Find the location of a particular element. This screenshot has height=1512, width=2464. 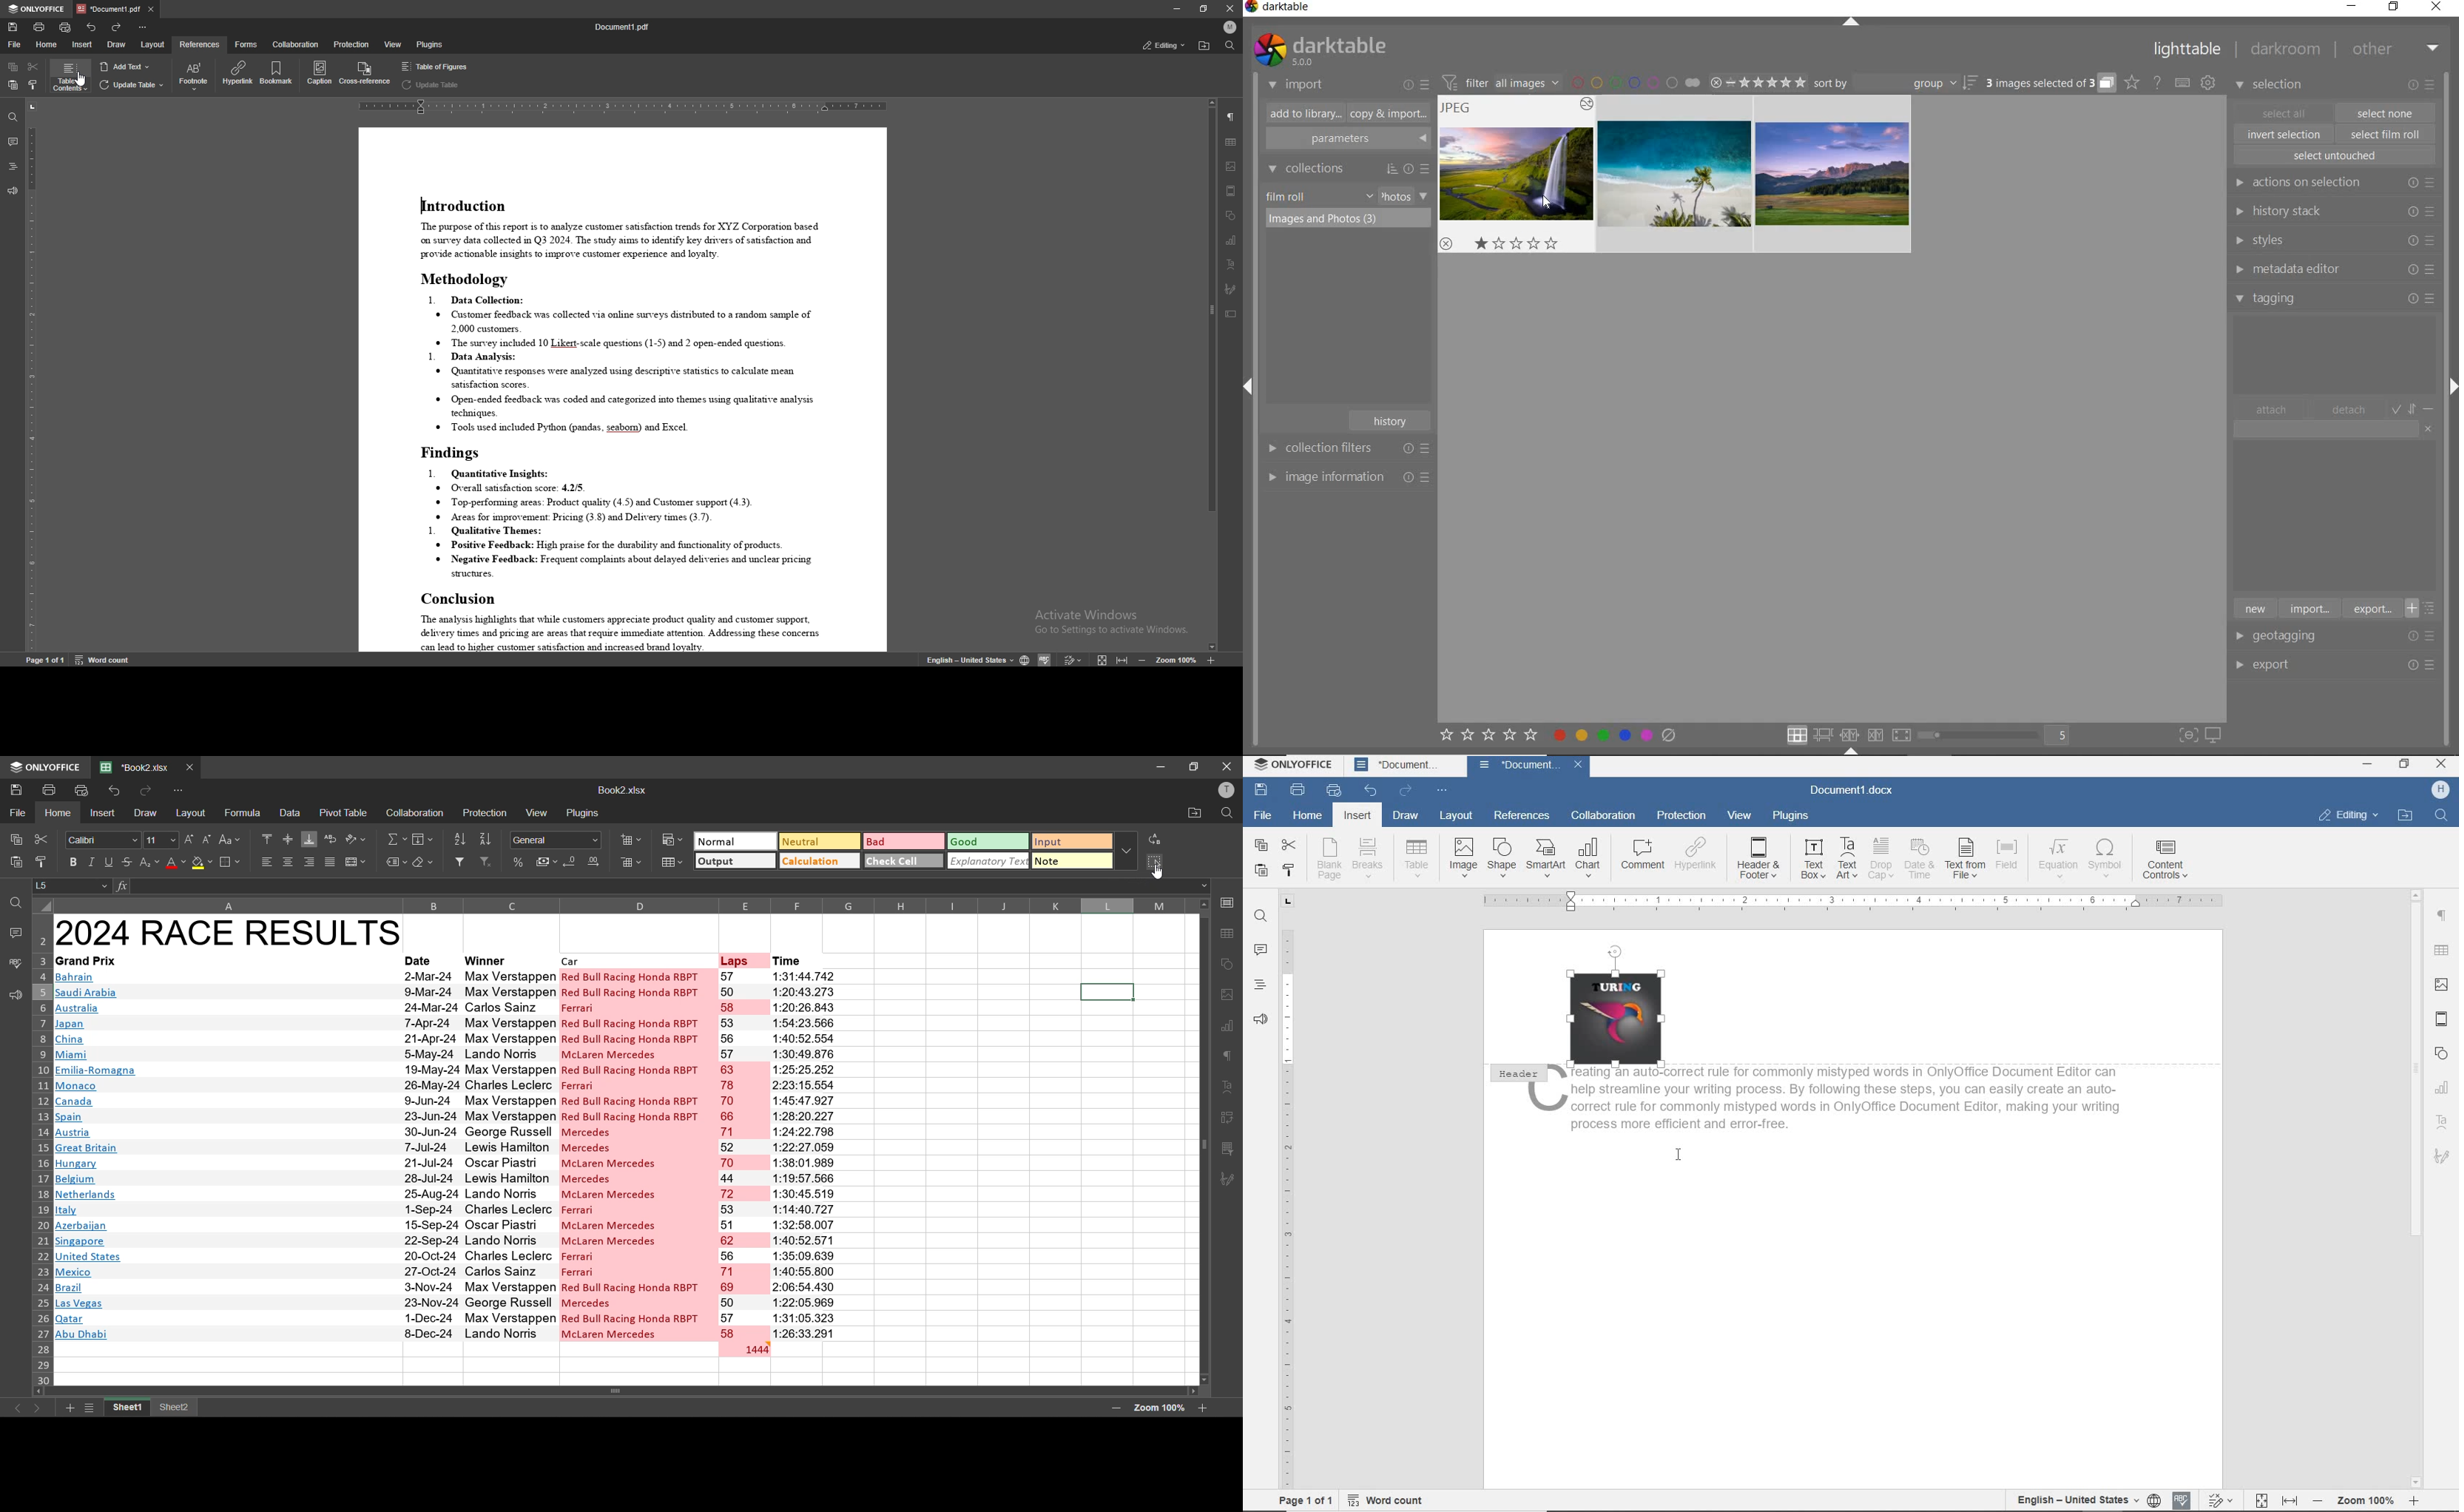

slicer is located at coordinates (1227, 1151).